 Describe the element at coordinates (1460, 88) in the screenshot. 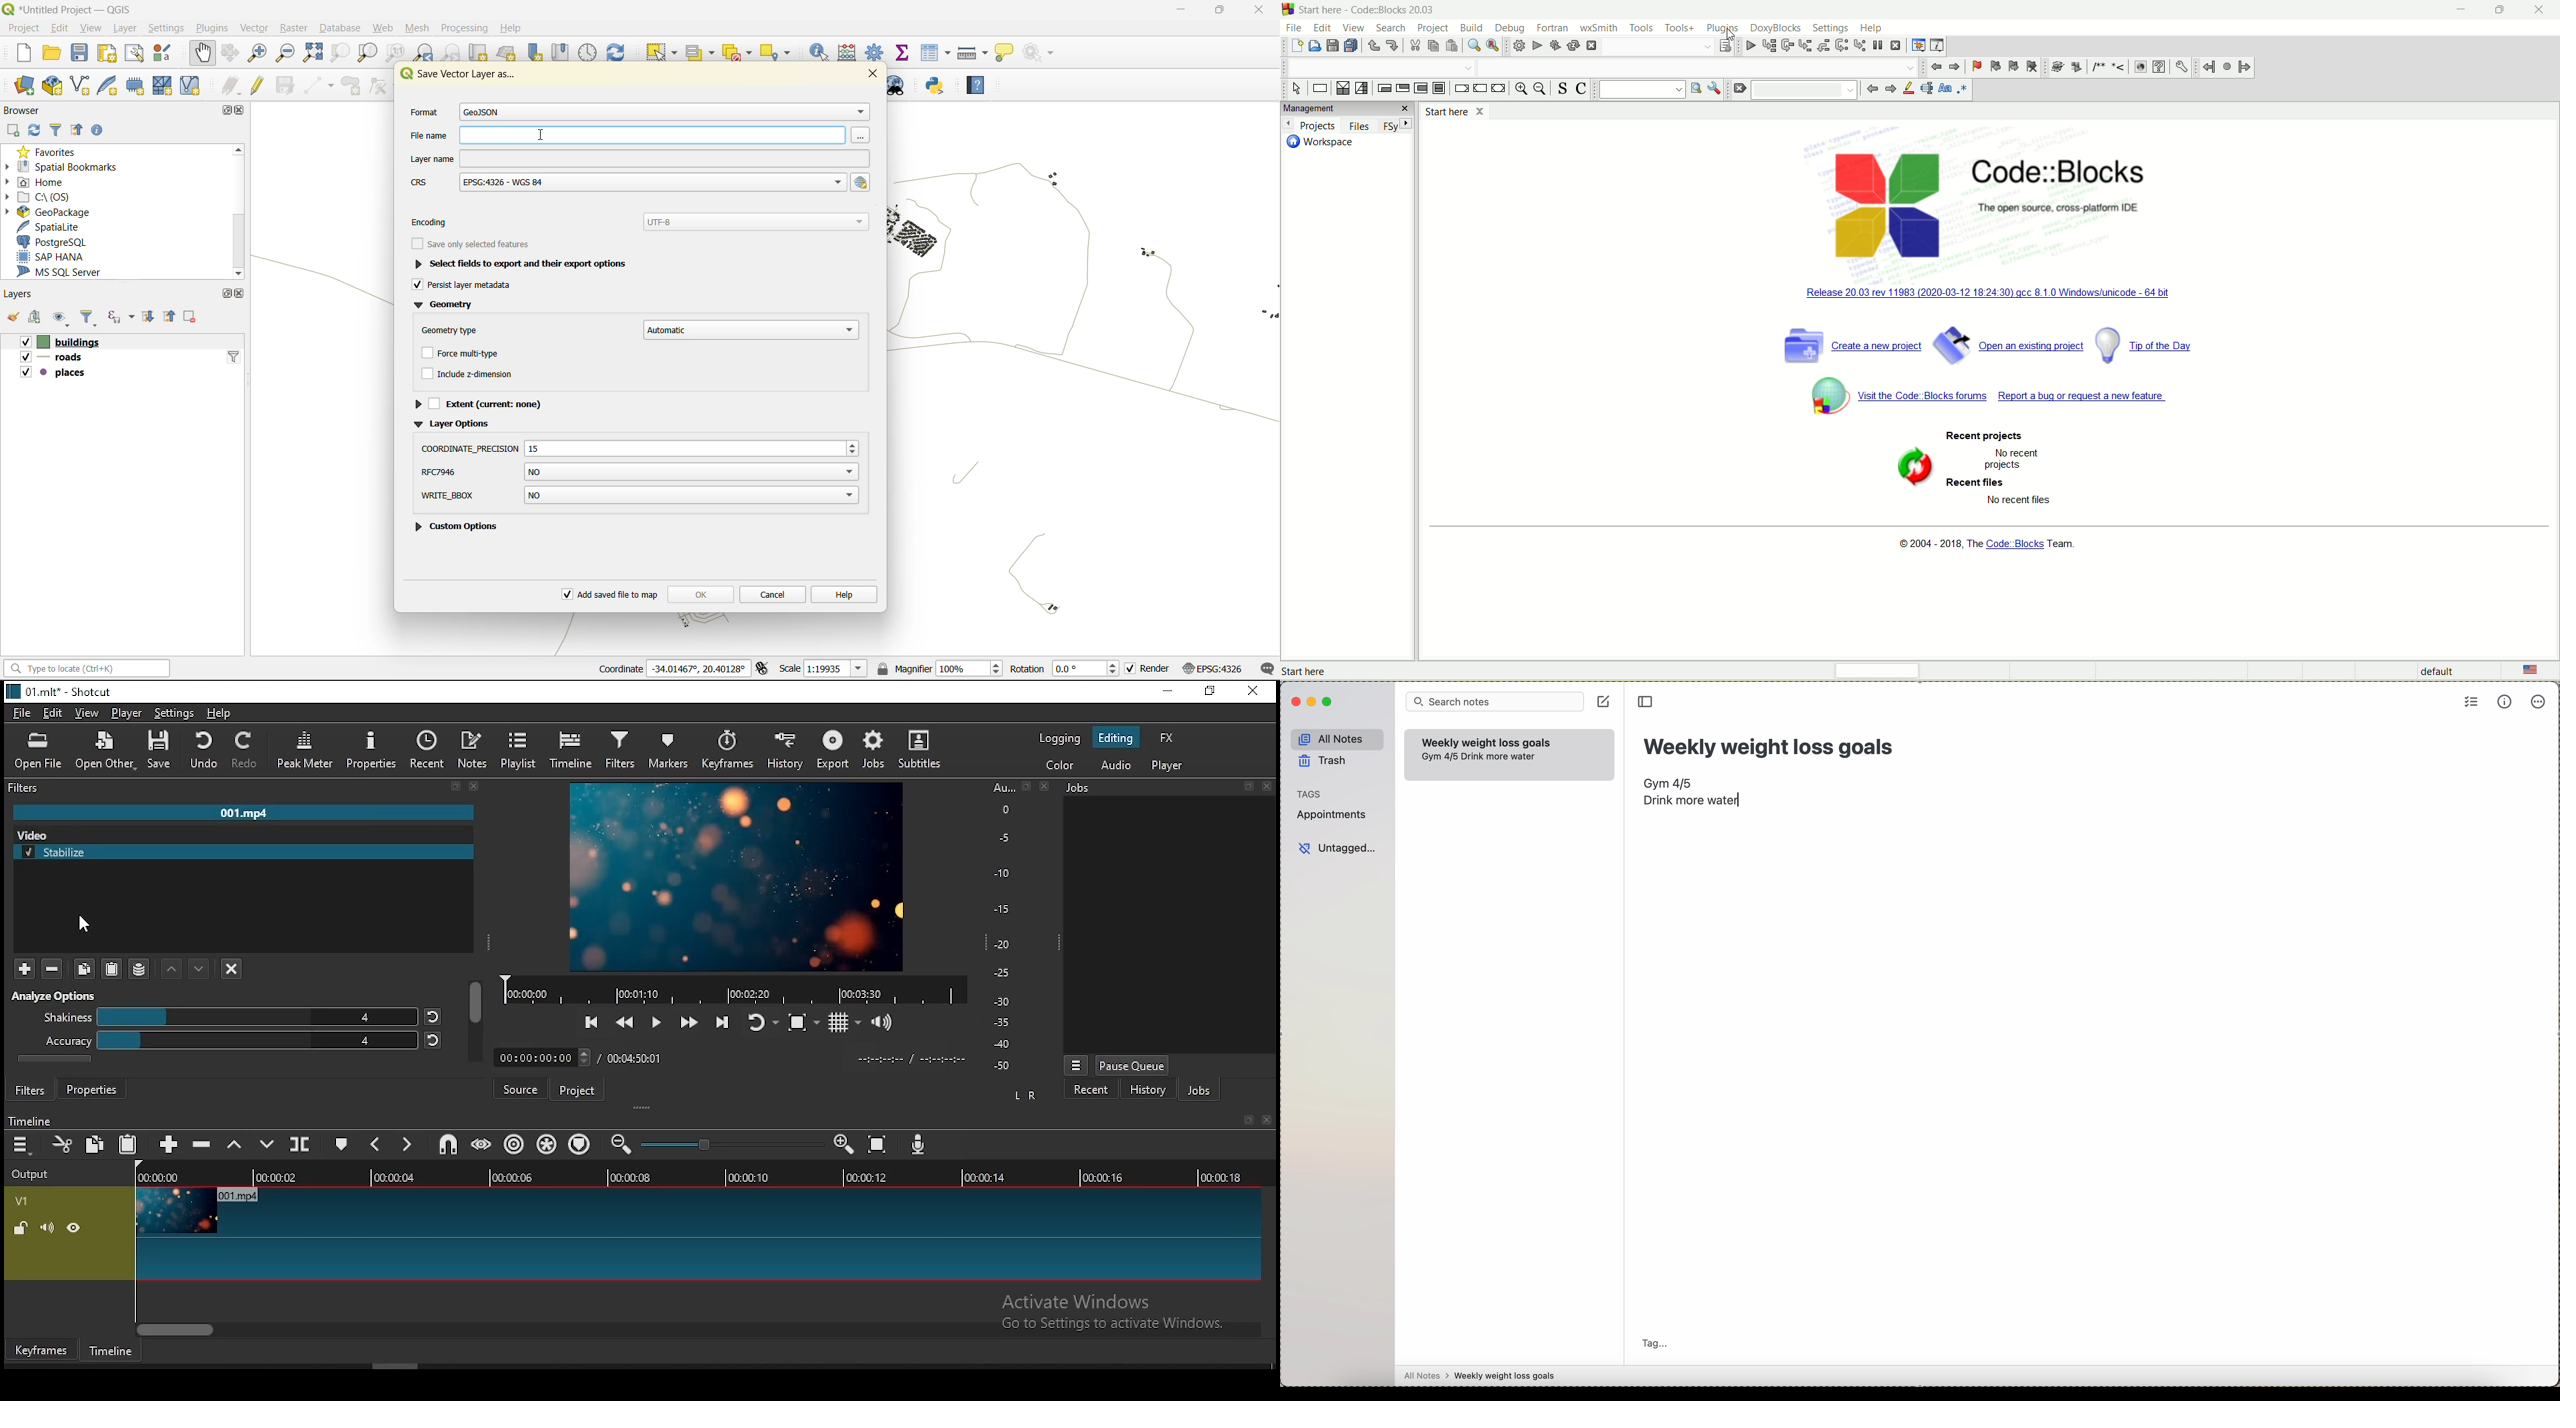

I see `break instruction` at that location.